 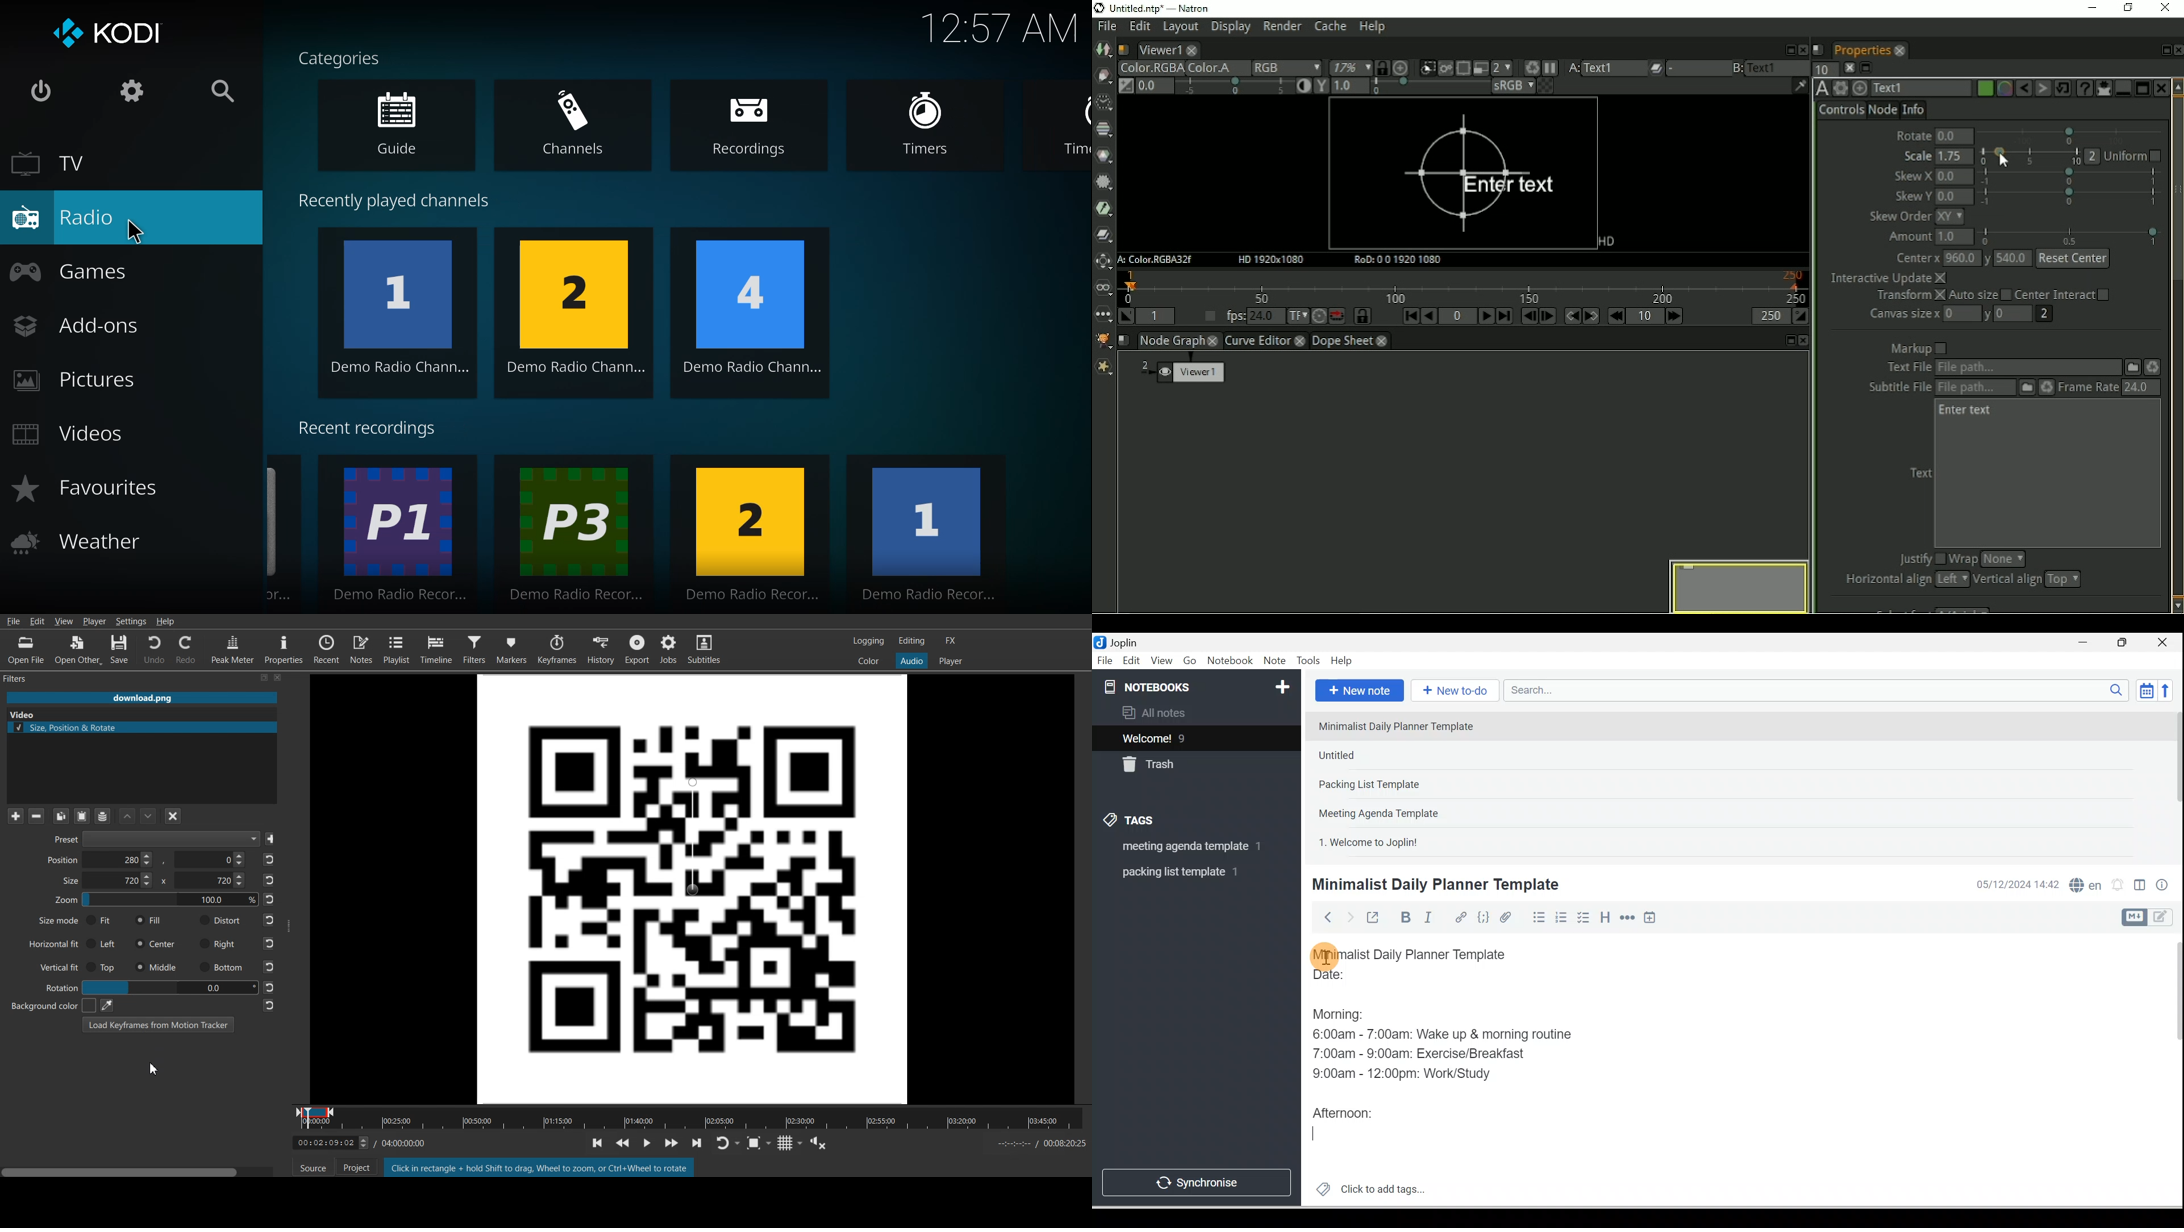 What do you see at coordinates (231, 650) in the screenshot?
I see `Peak Meter` at bounding box center [231, 650].